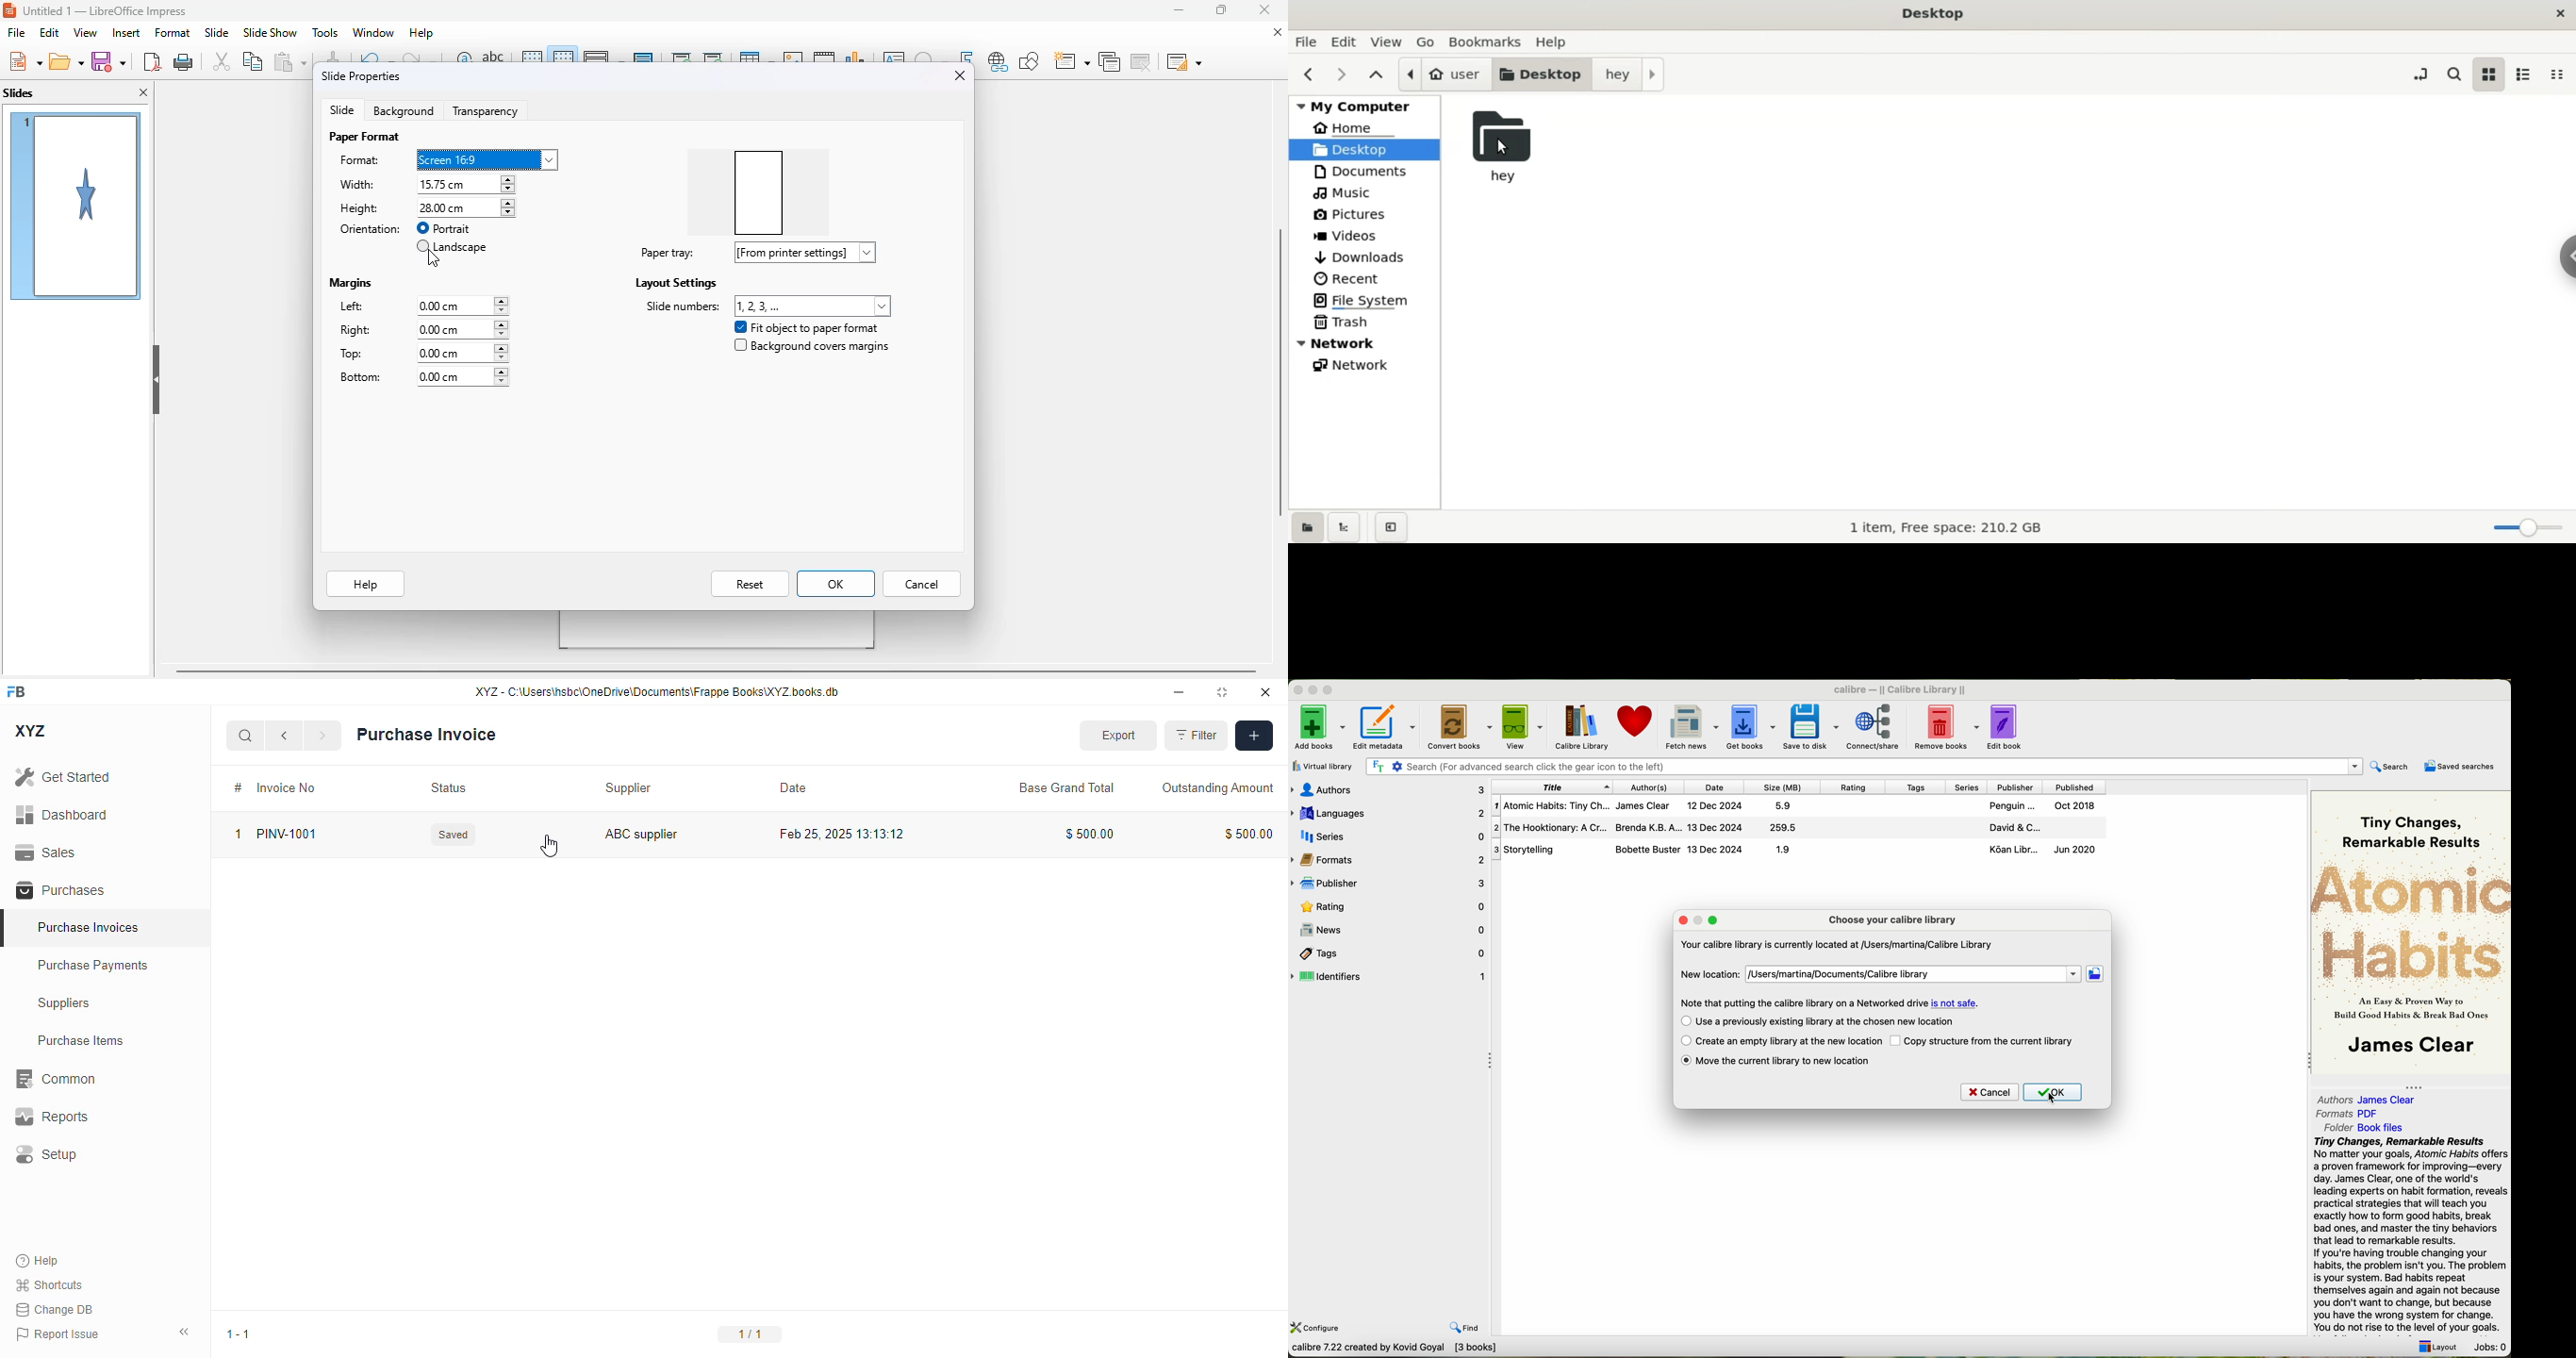 The image size is (2576, 1372). What do you see at coordinates (1379, 76) in the screenshot?
I see `parent folders` at bounding box center [1379, 76].